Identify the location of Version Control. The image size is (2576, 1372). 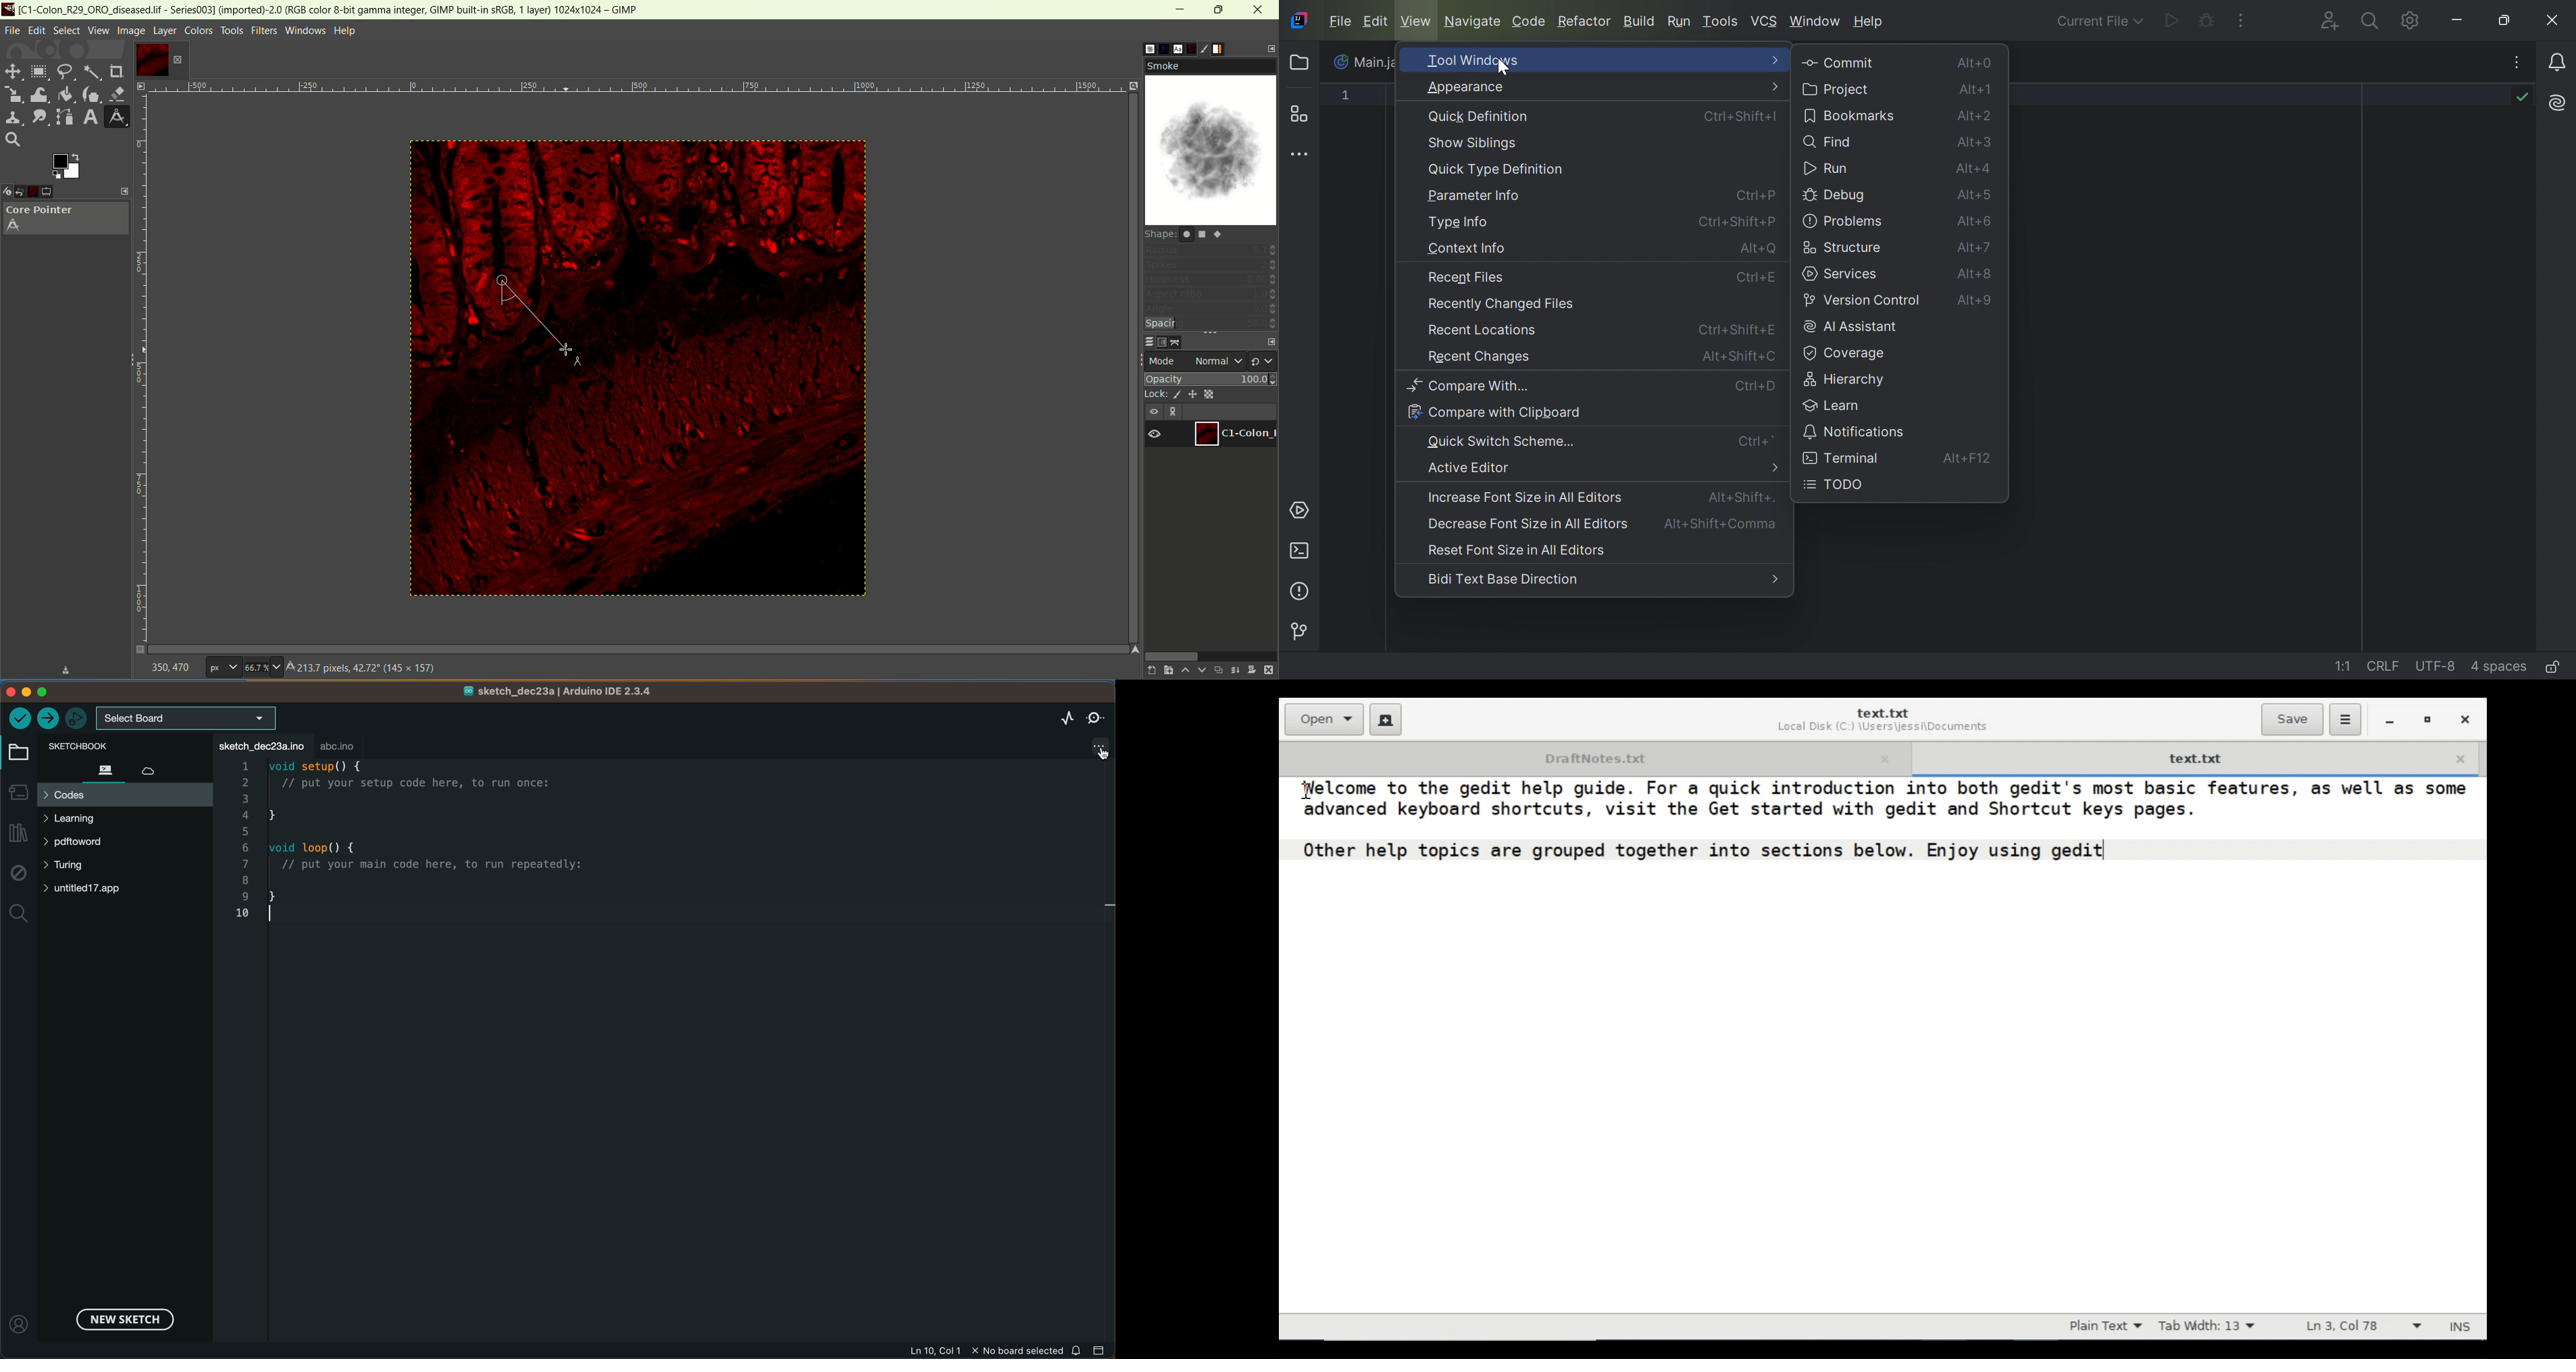
(1861, 301).